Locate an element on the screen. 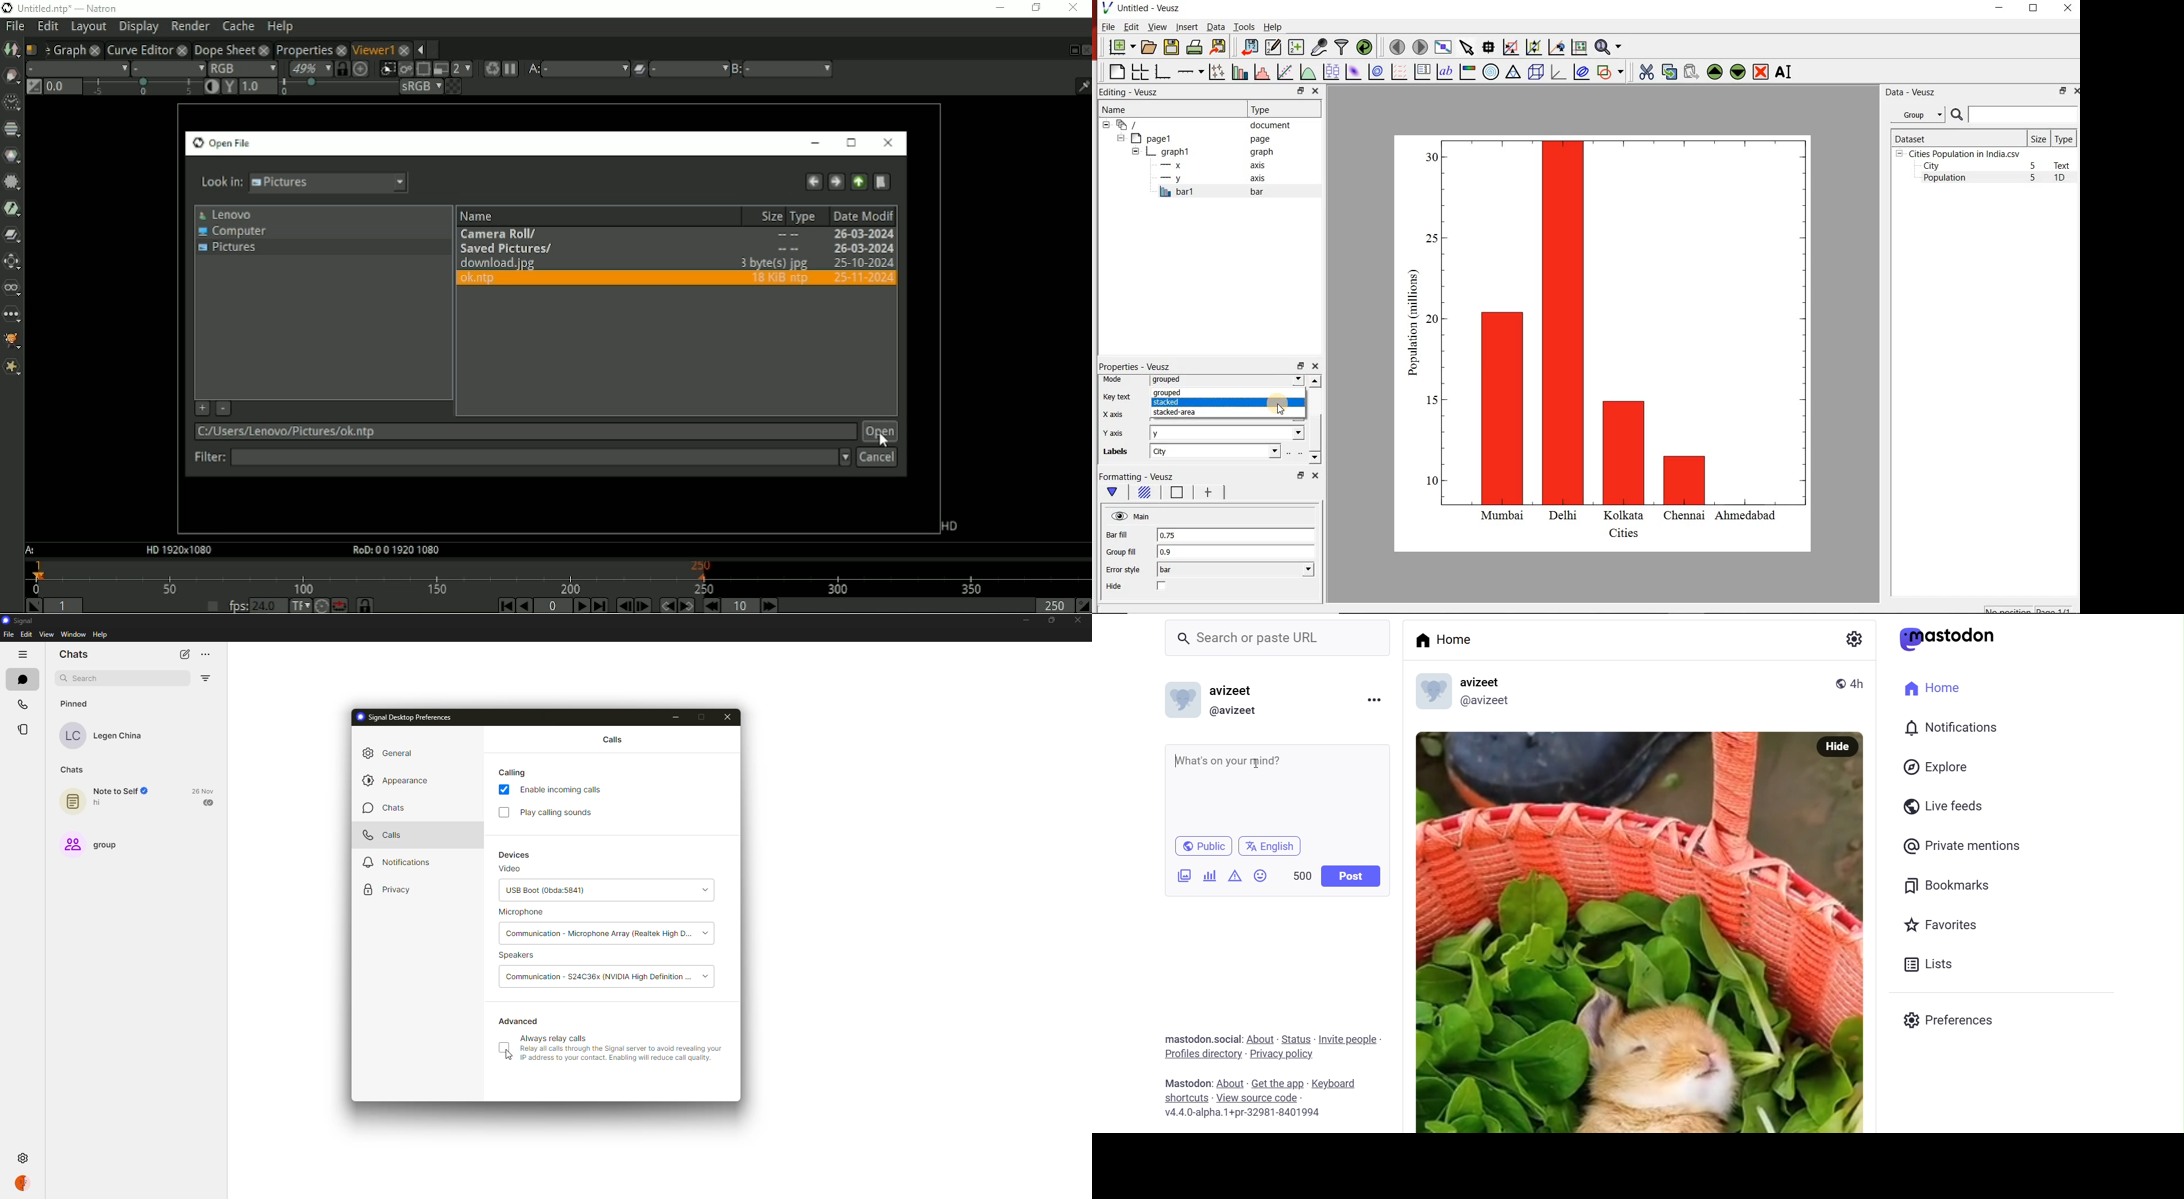 Image resolution: width=2184 pixels, height=1204 pixels. devices is located at coordinates (515, 856).